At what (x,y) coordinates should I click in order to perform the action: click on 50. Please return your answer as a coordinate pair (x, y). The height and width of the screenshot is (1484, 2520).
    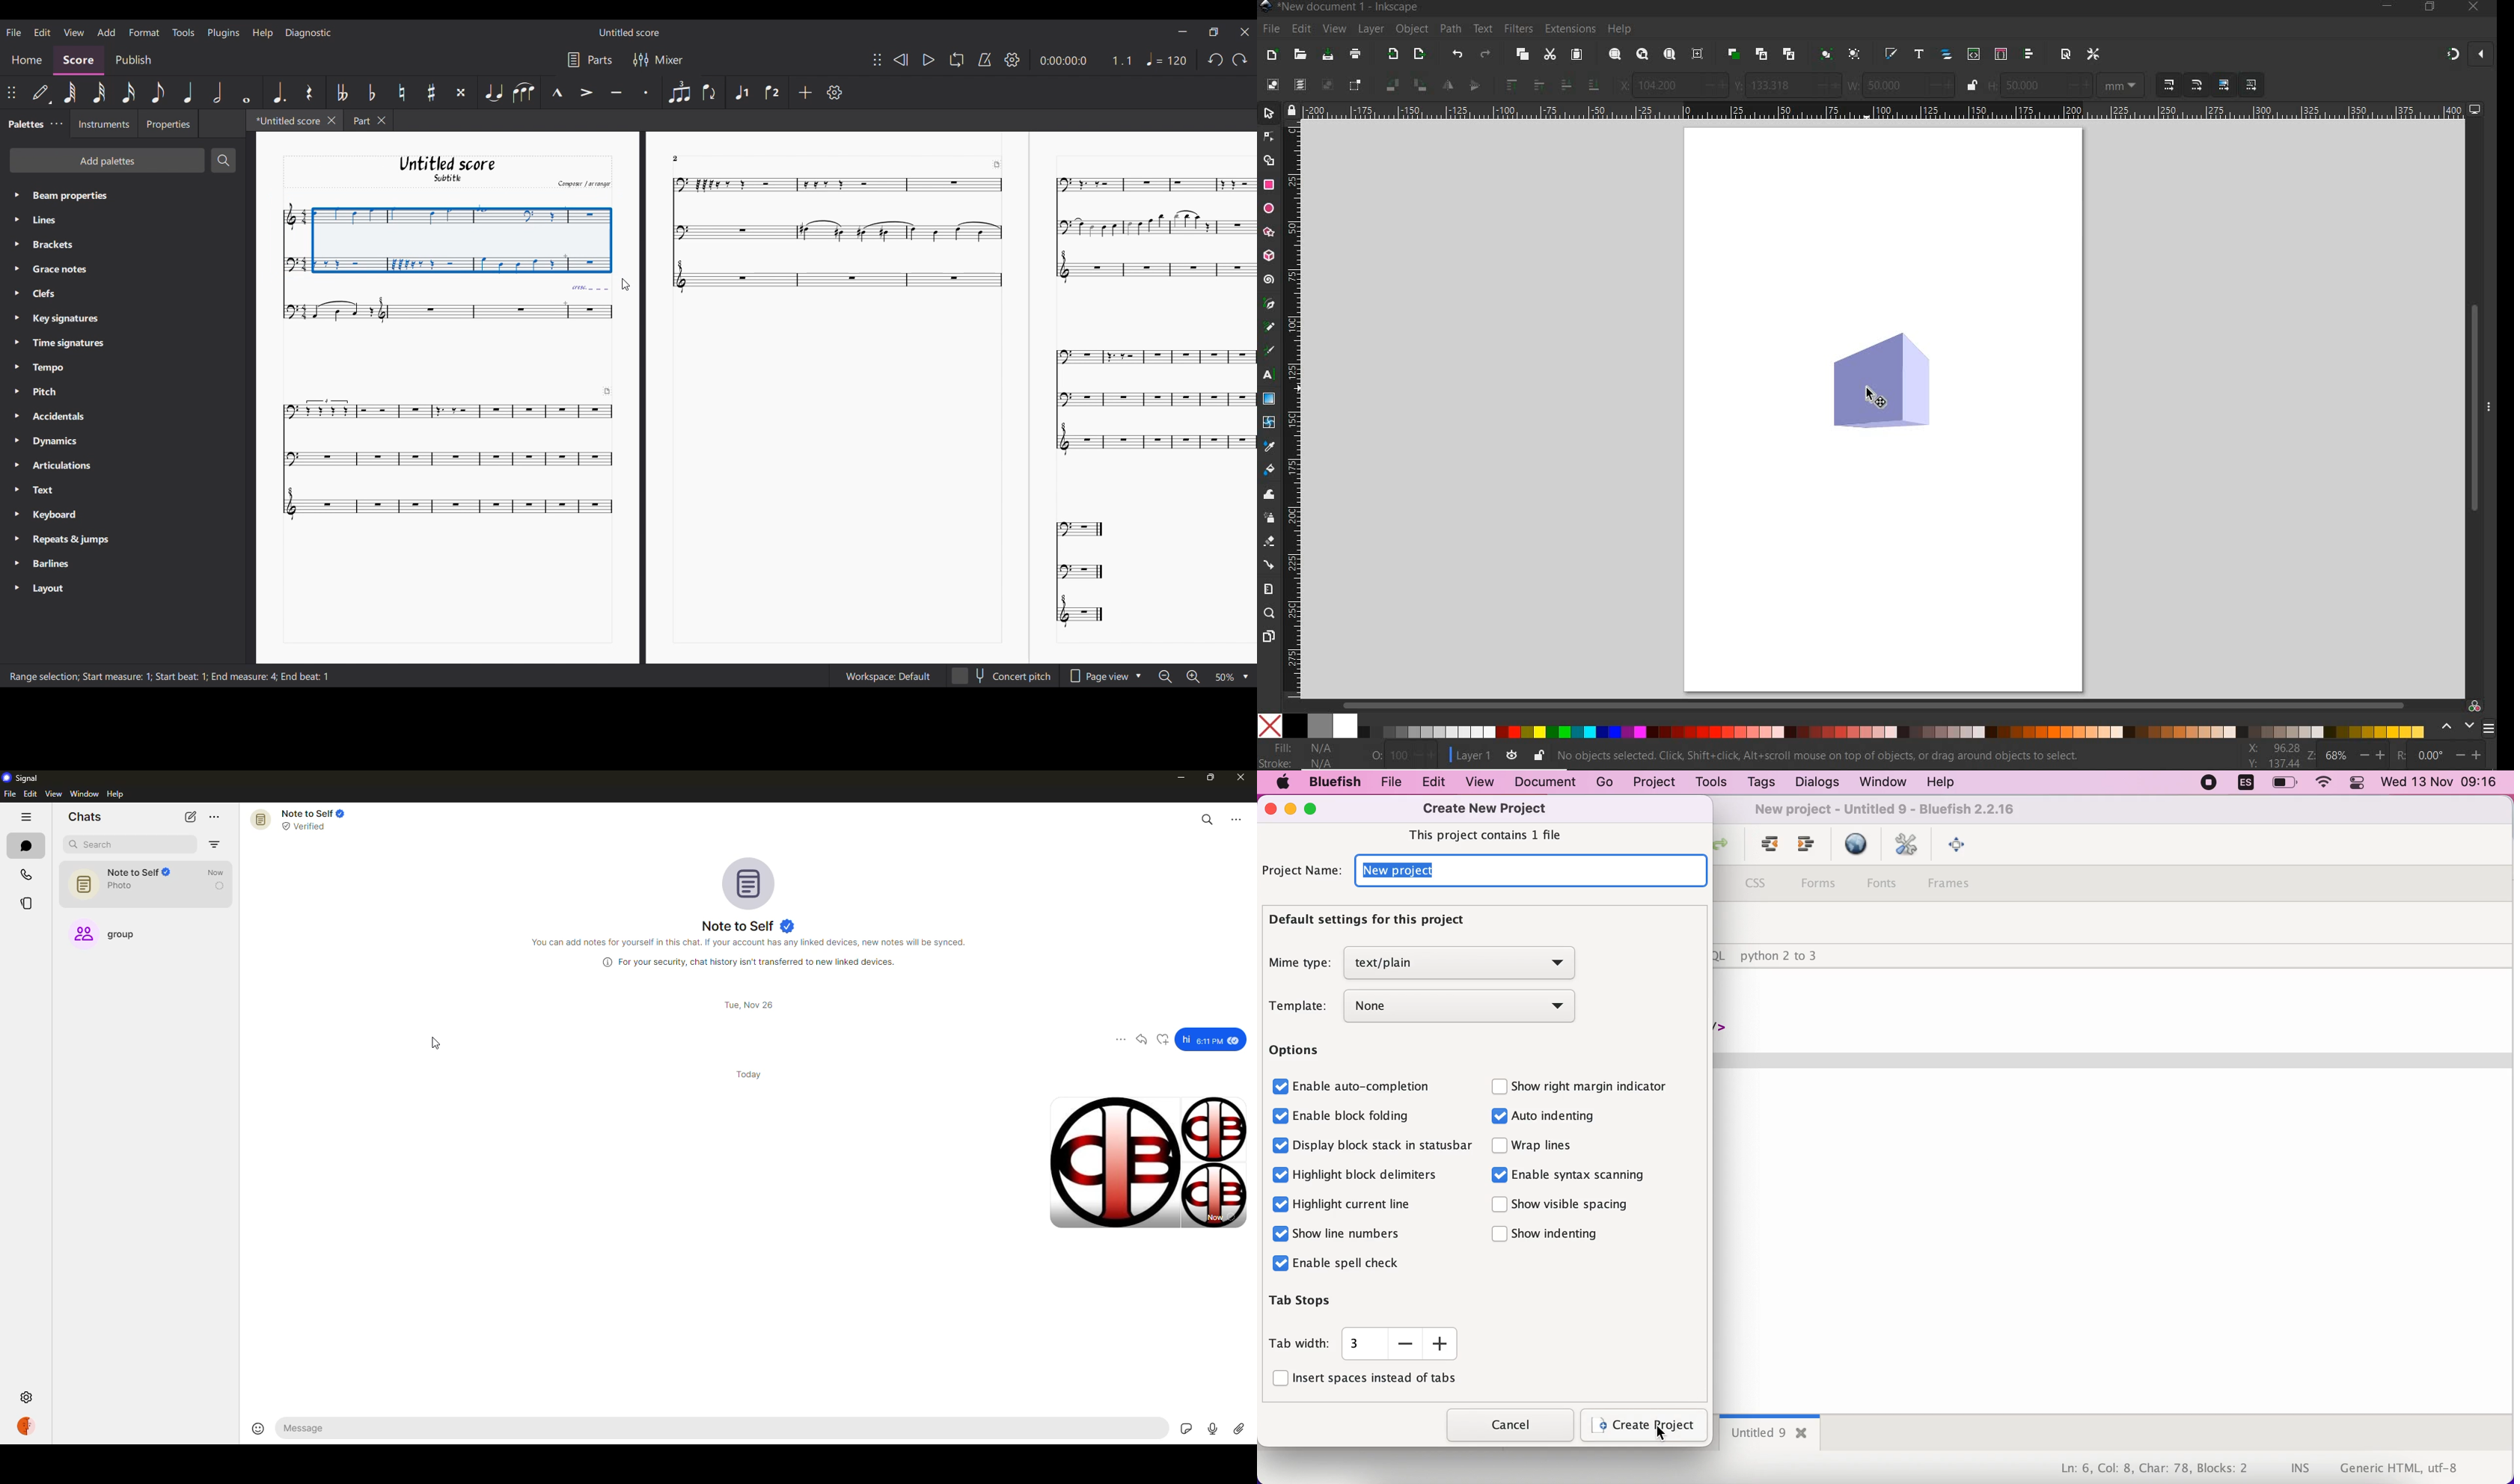
    Looking at the image, I should click on (1893, 85).